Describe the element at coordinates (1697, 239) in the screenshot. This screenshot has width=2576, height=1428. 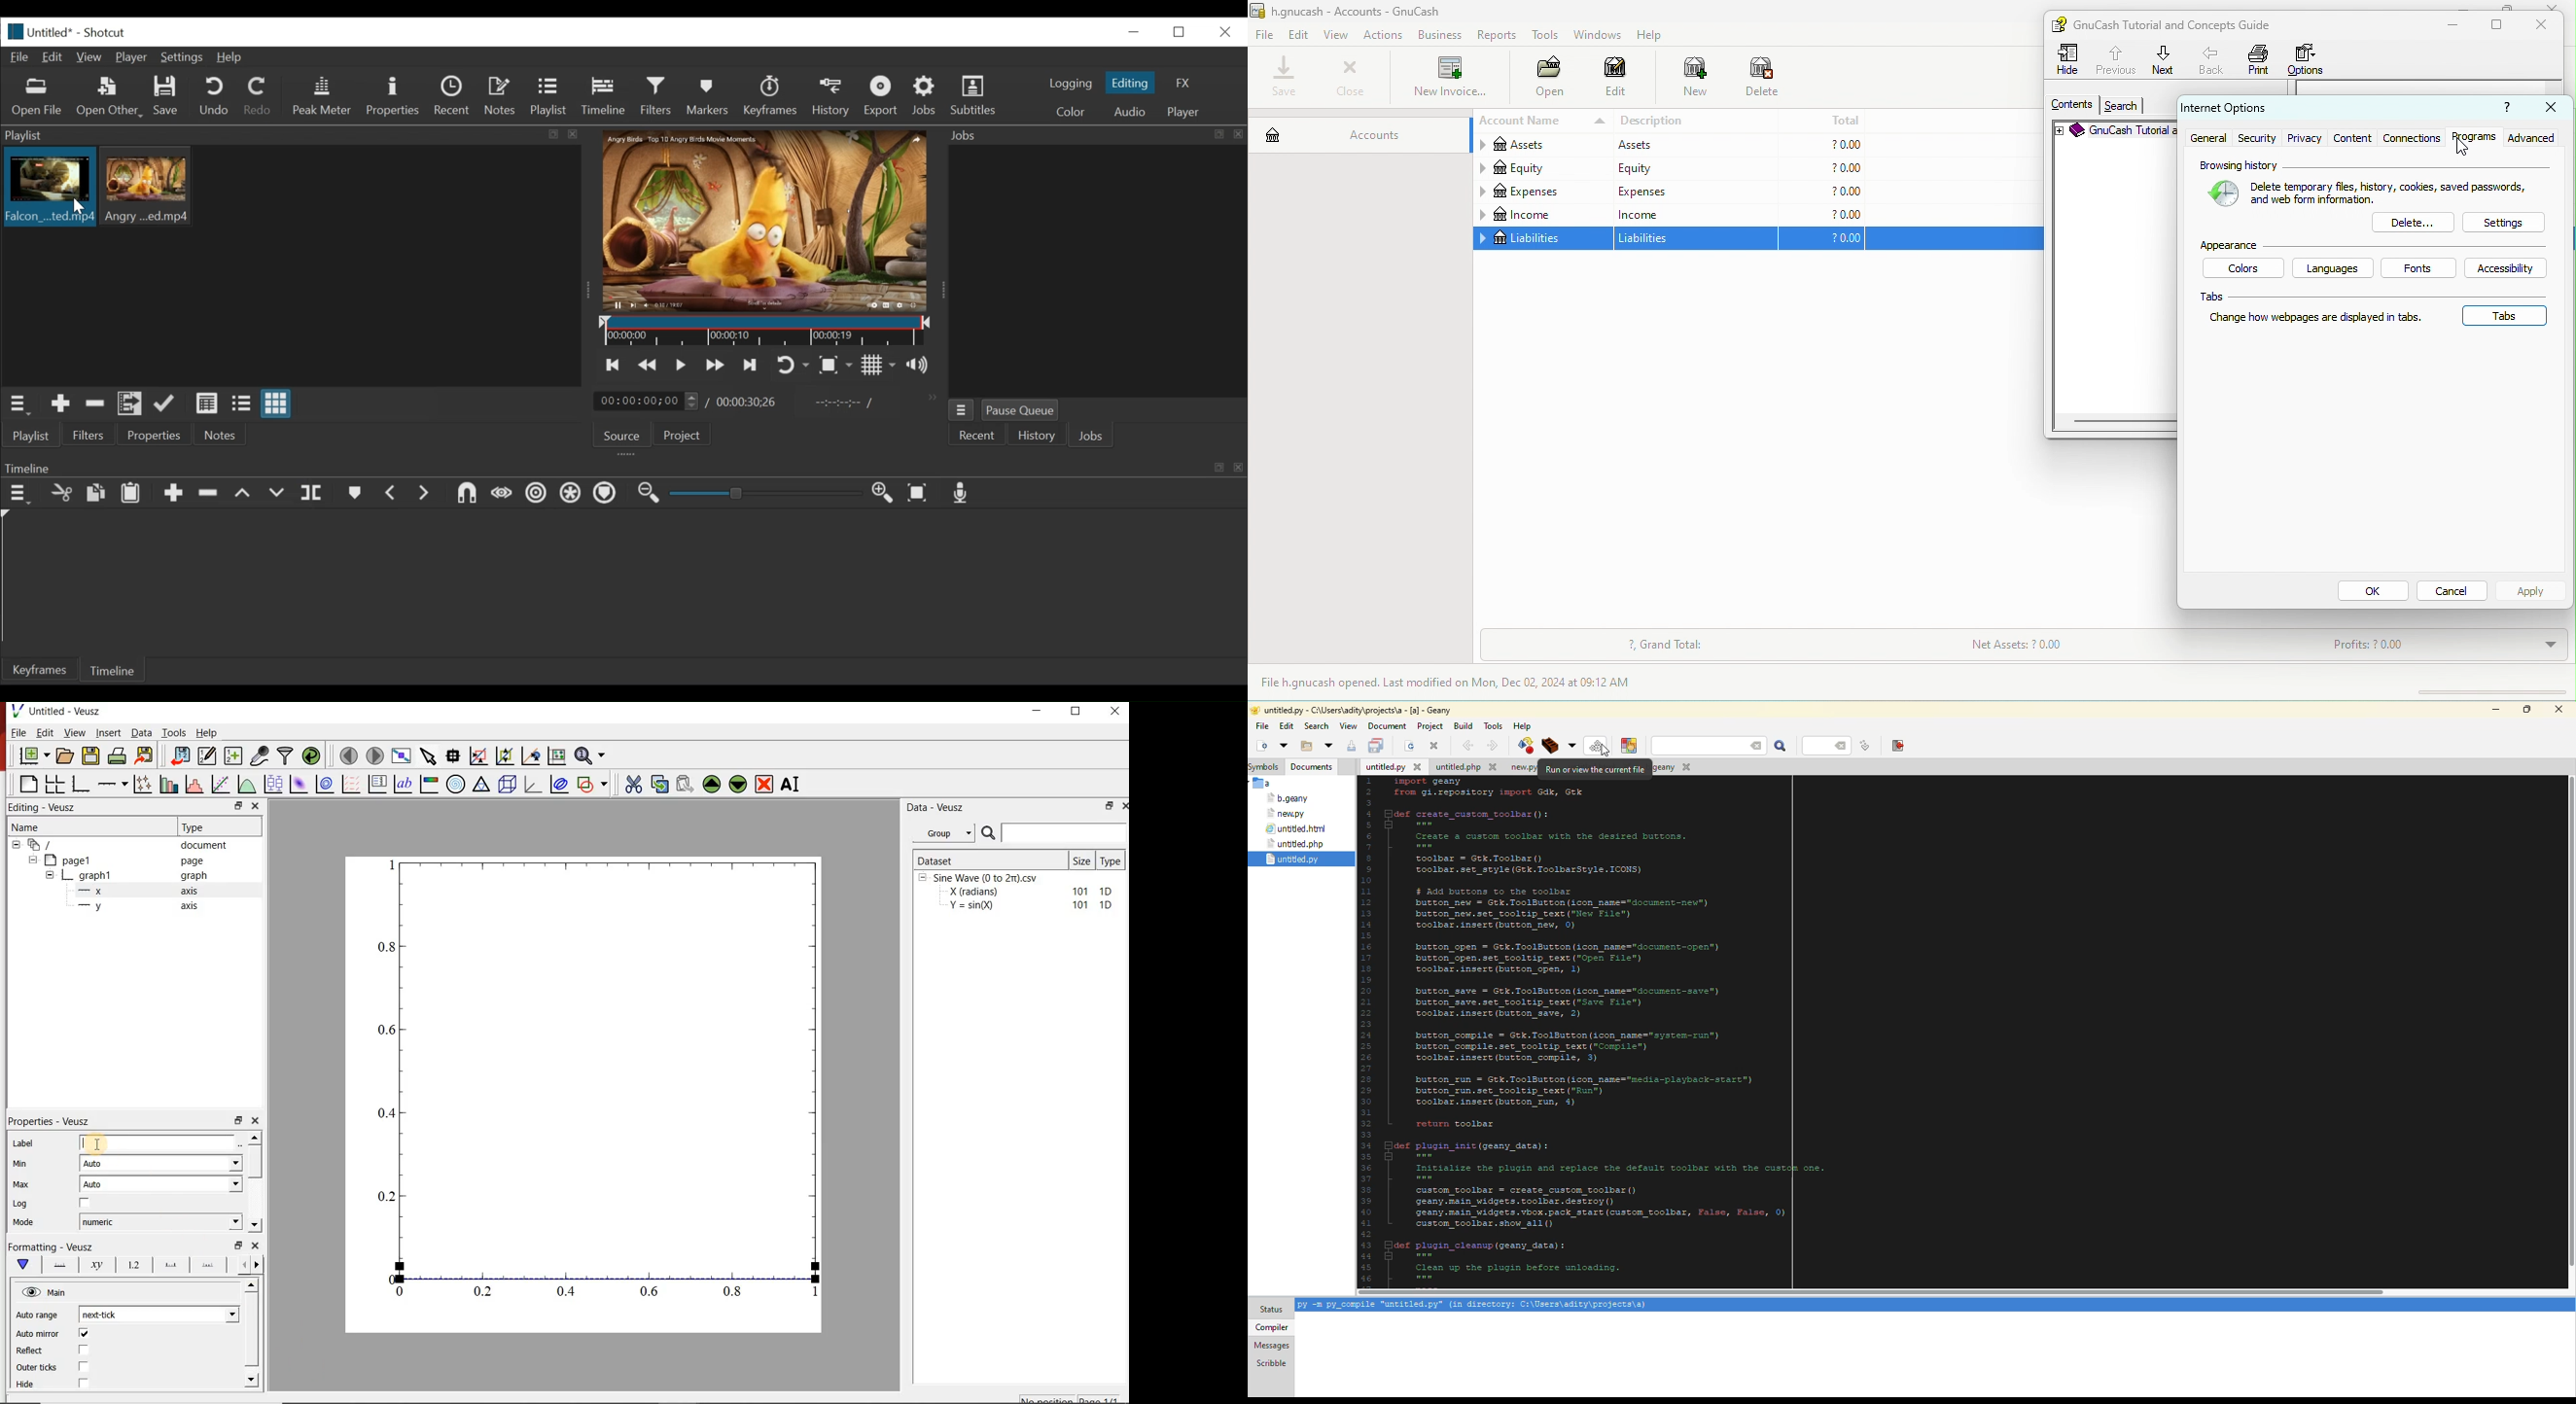
I see `liabilities` at that location.